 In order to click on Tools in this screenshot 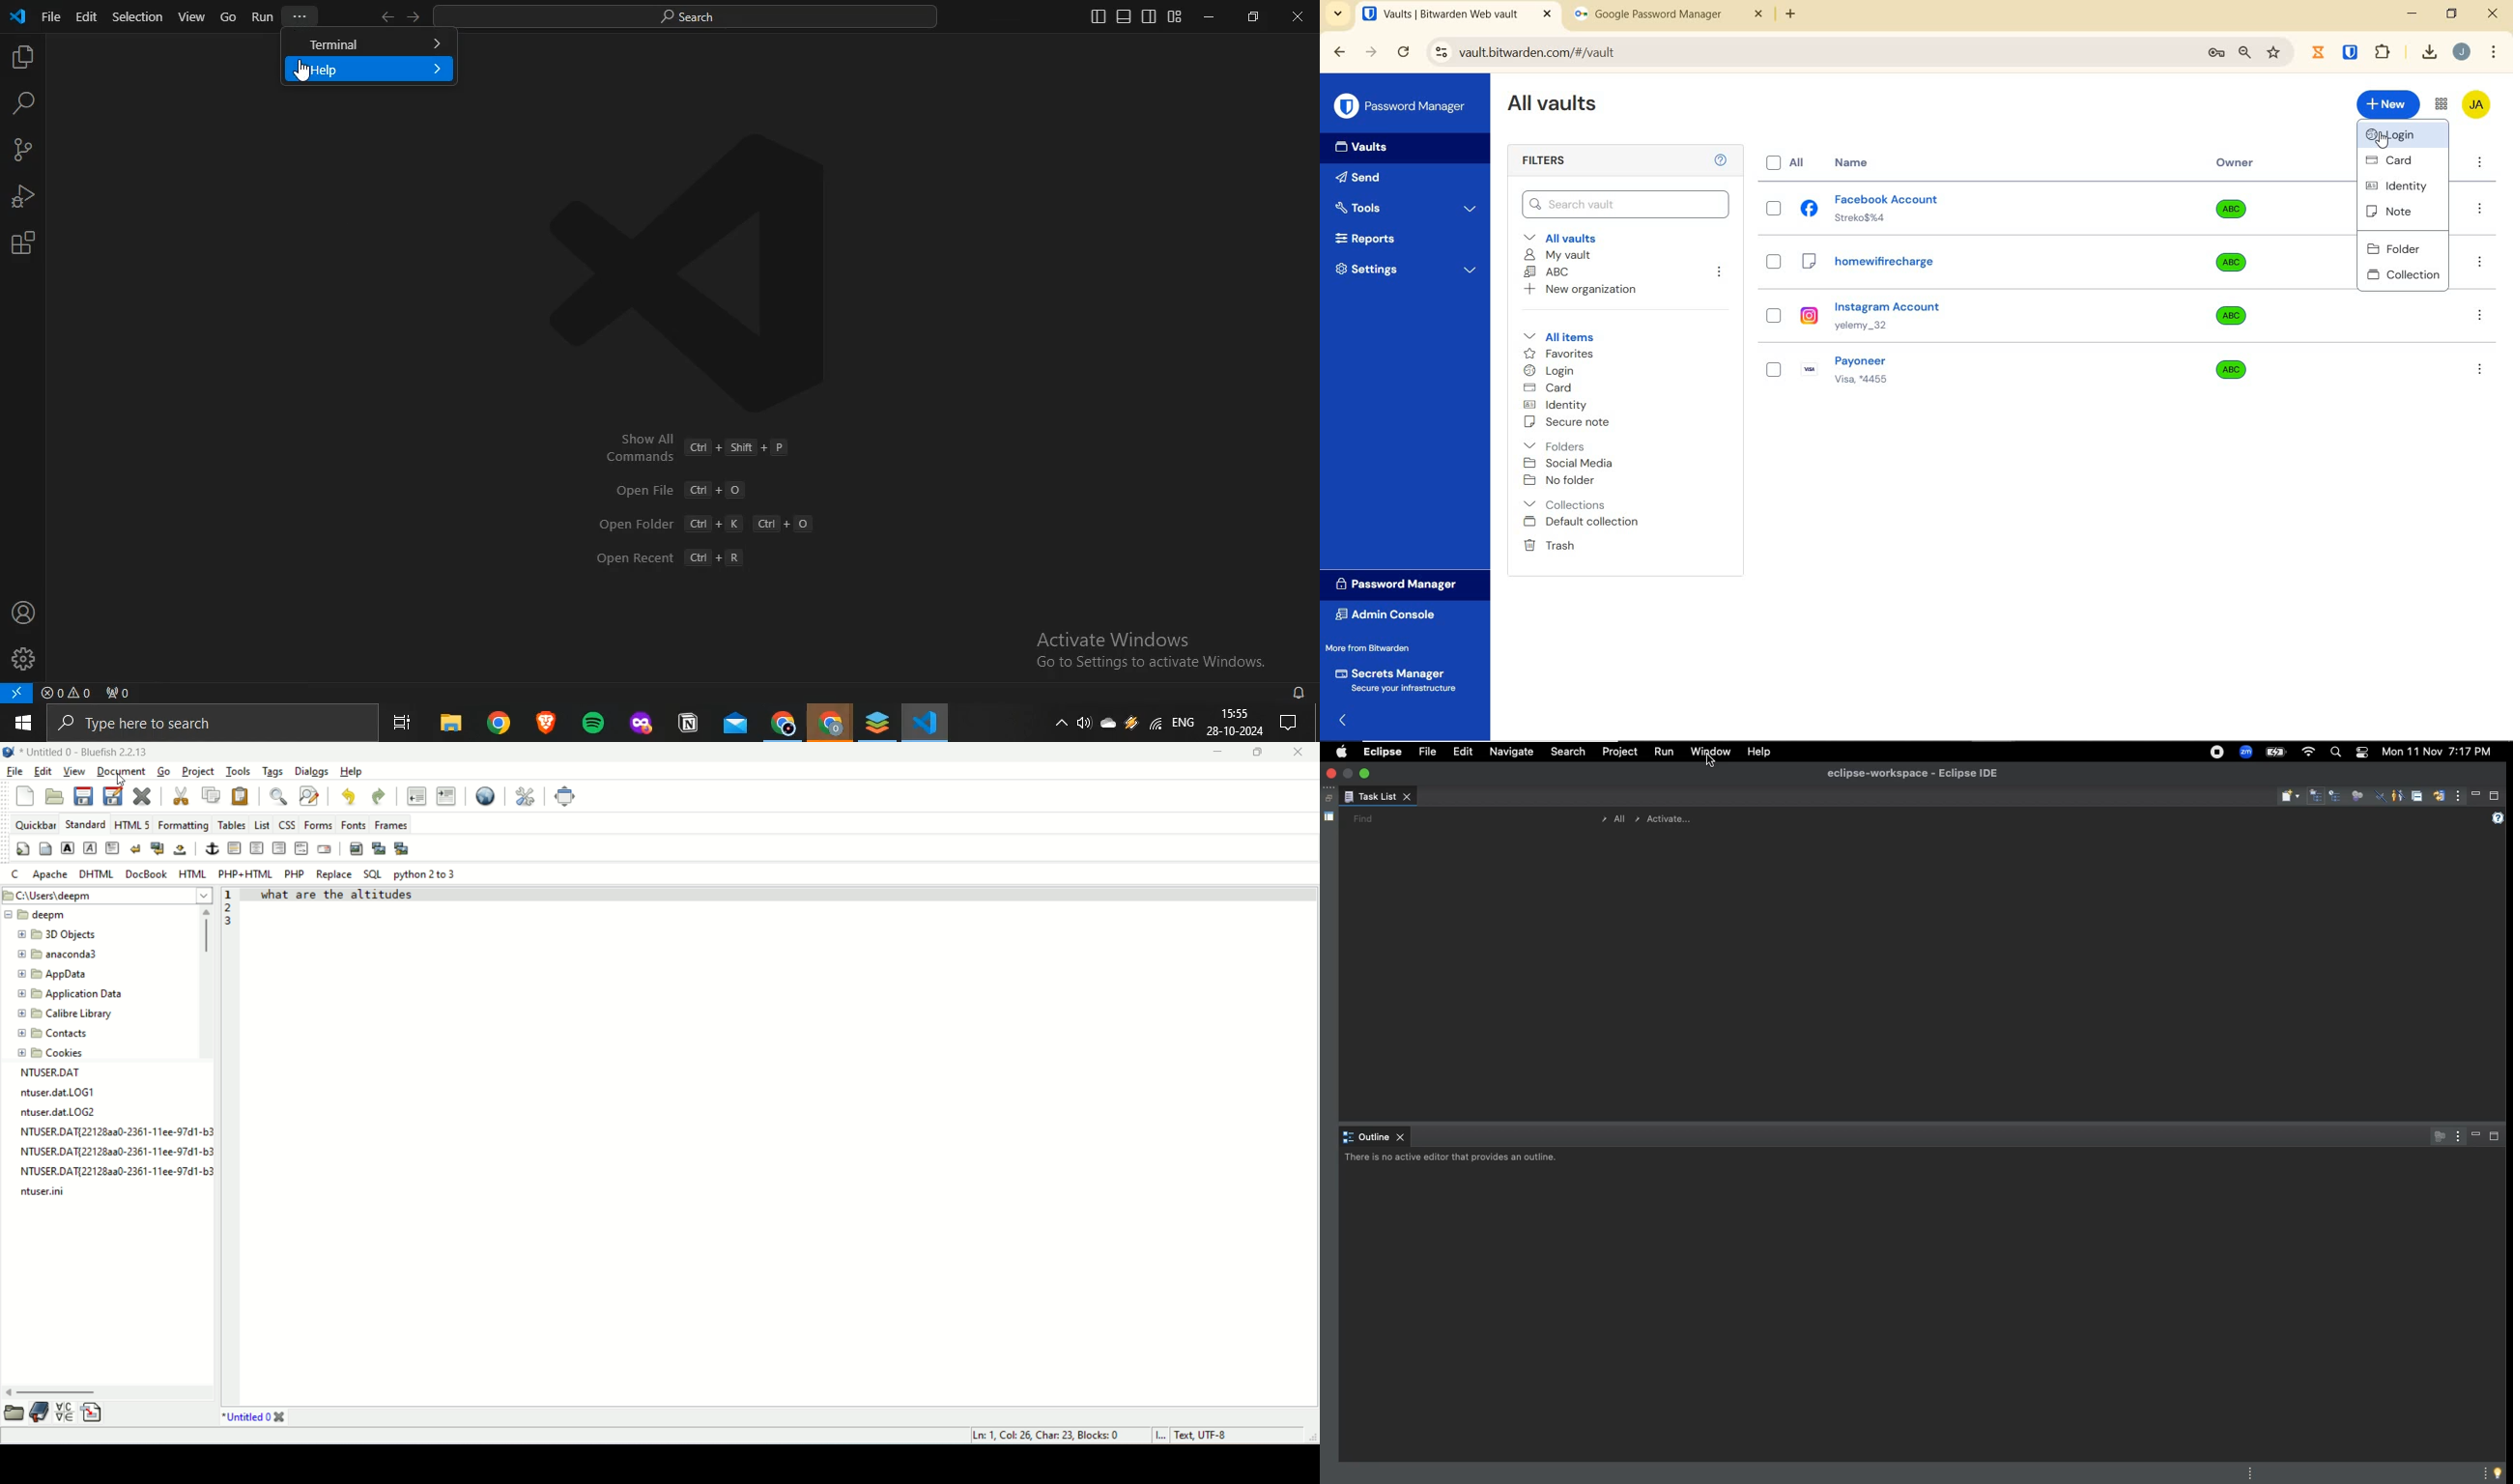, I will do `click(1406, 208)`.